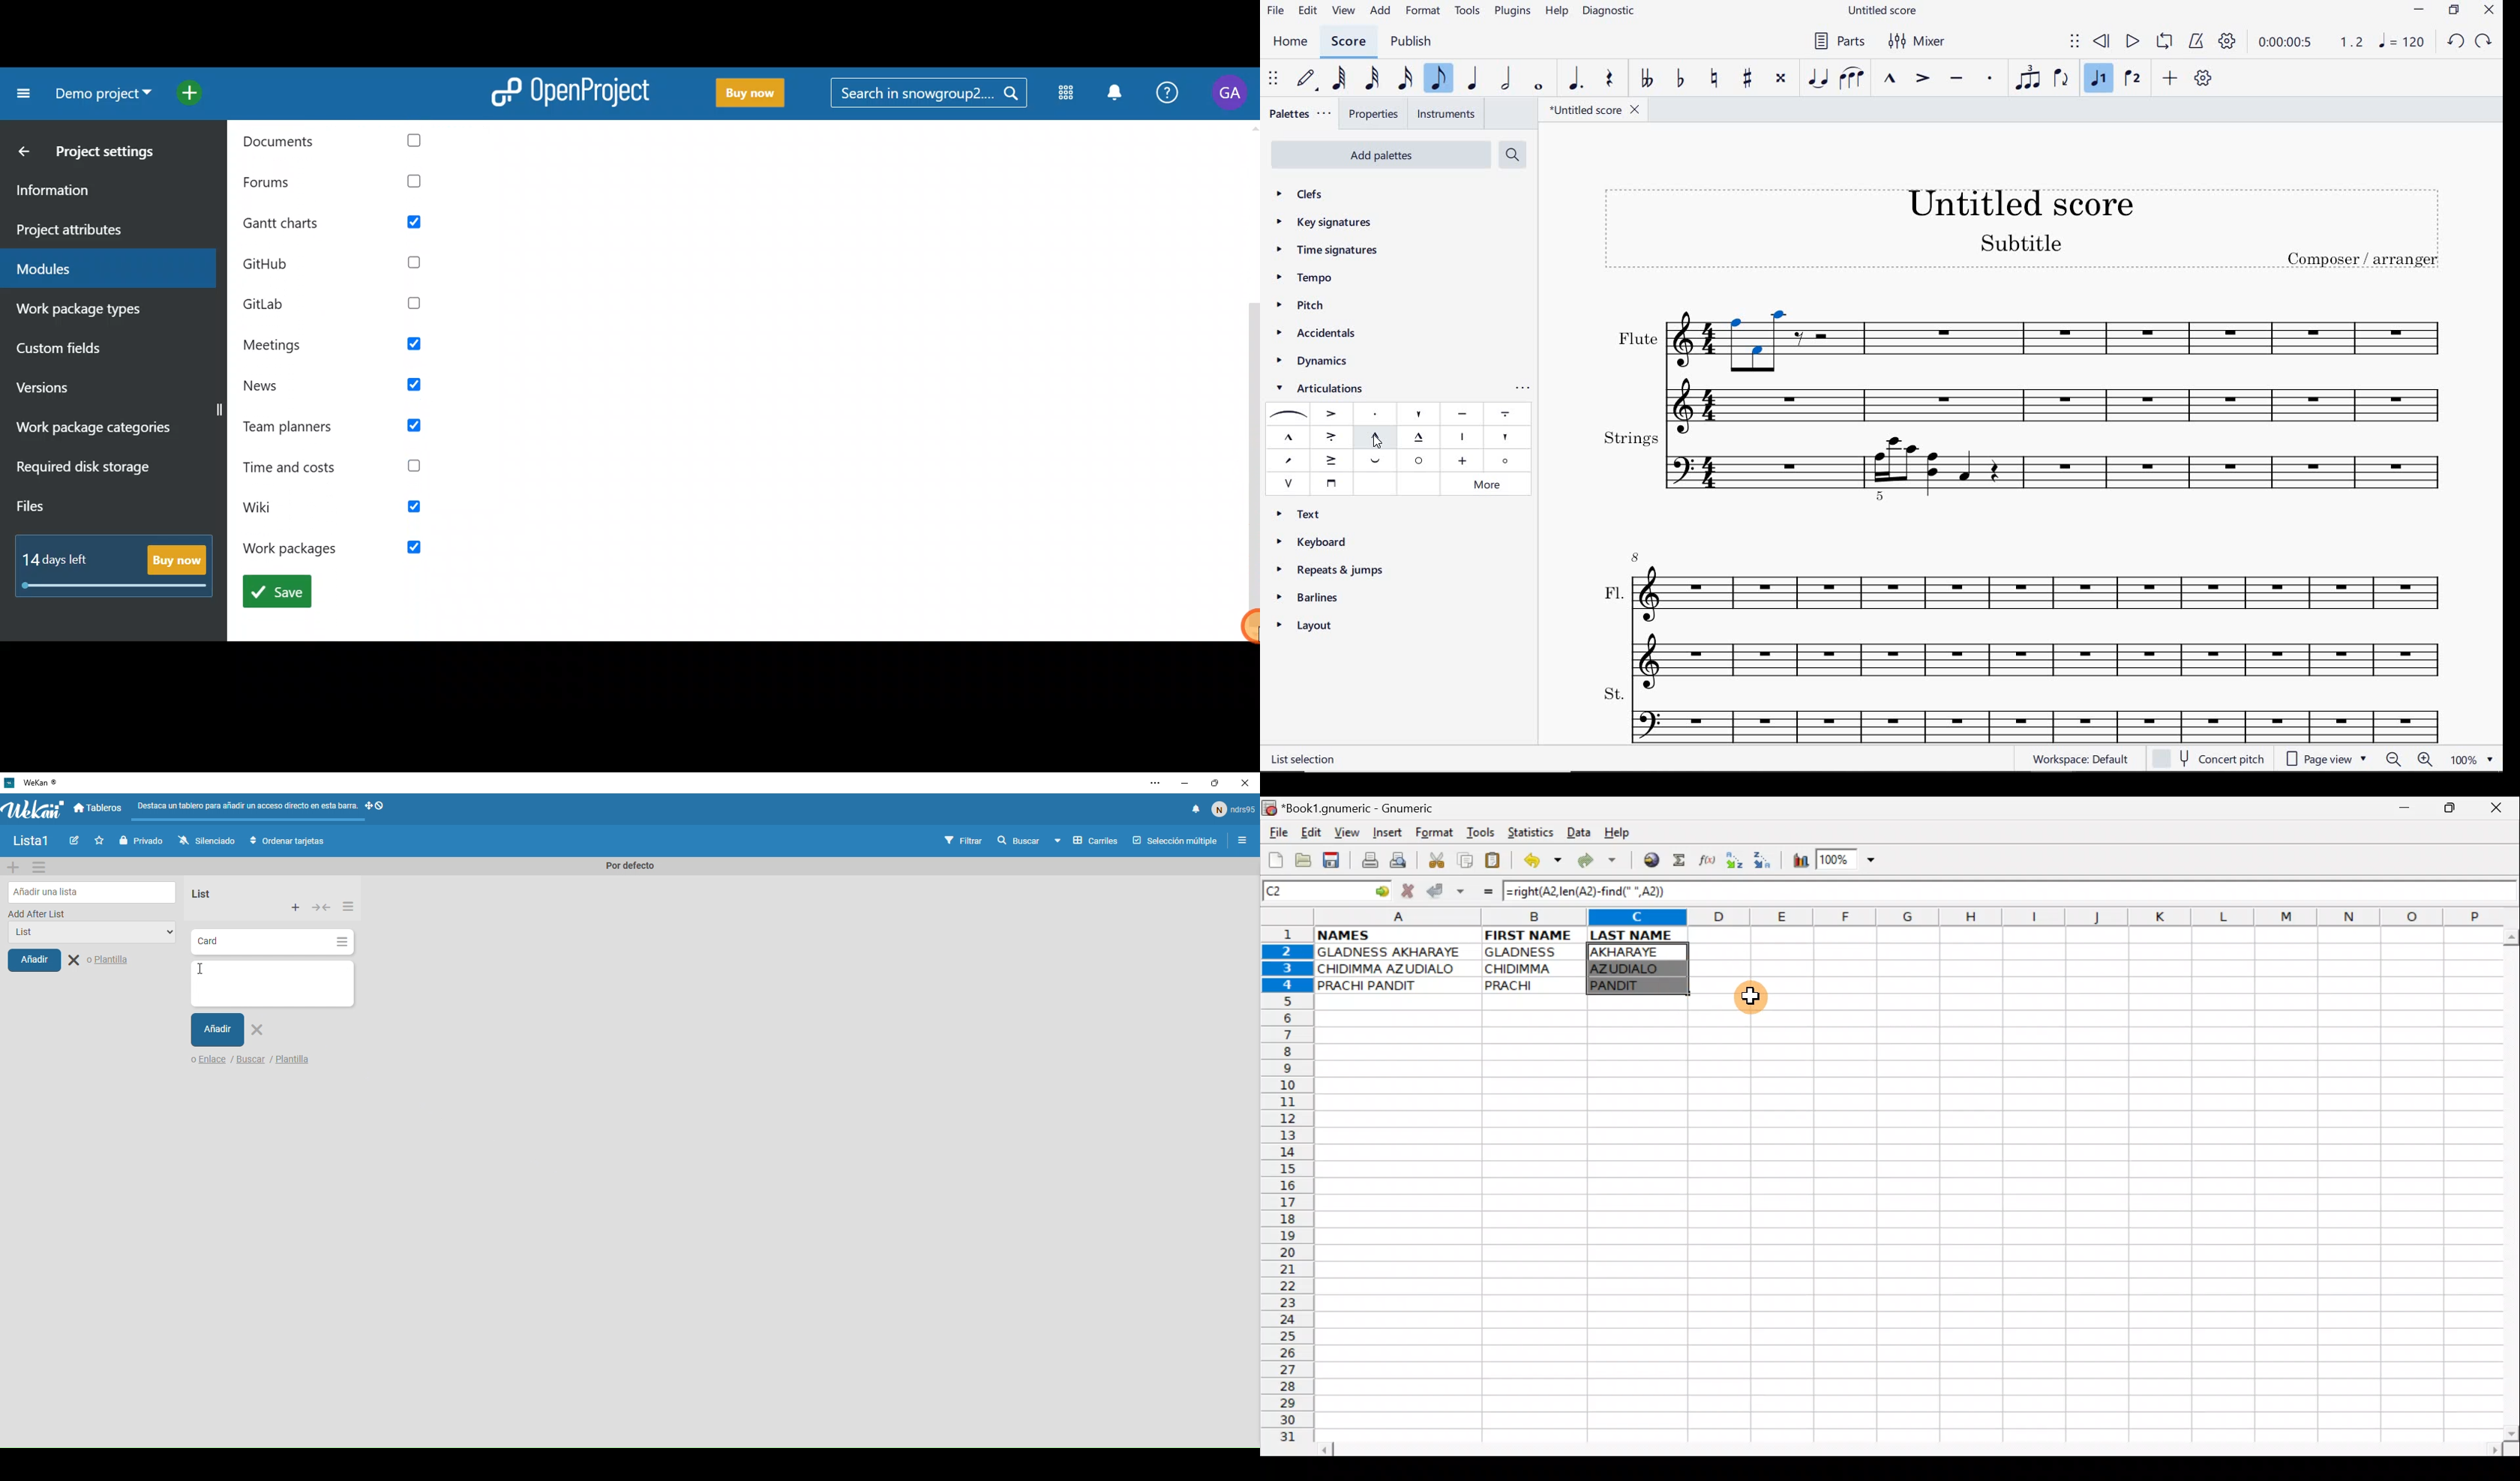 This screenshot has width=2520, height=1484. What do you see at coordinates (1304, 513) in the screenshot?
I see `text` at bounding box center [1304, 513].